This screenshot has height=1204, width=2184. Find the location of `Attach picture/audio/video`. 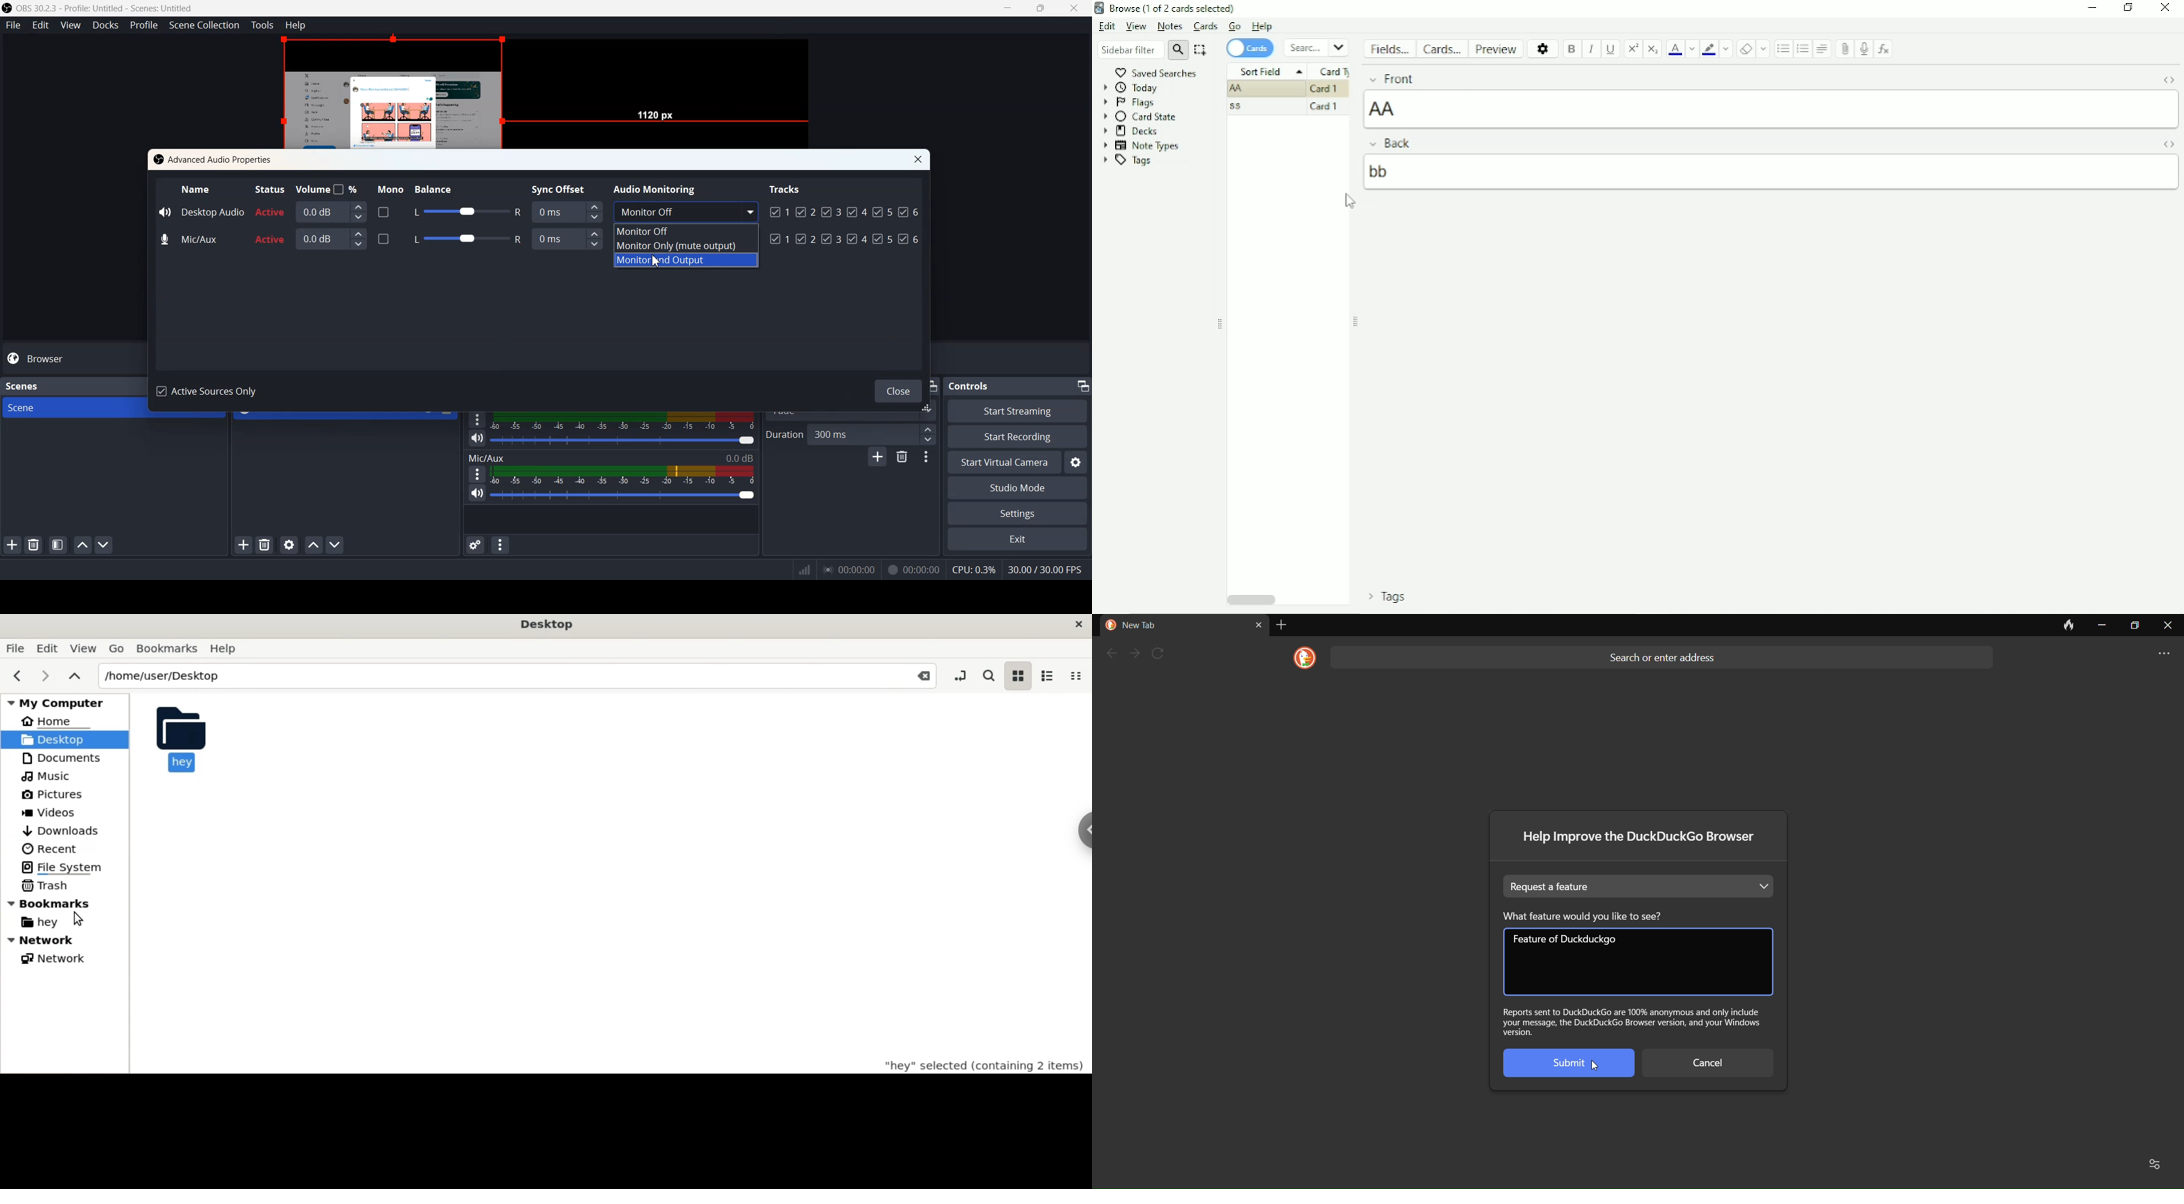

Attach picture/audio/video is located at coordinates (1846, 49).